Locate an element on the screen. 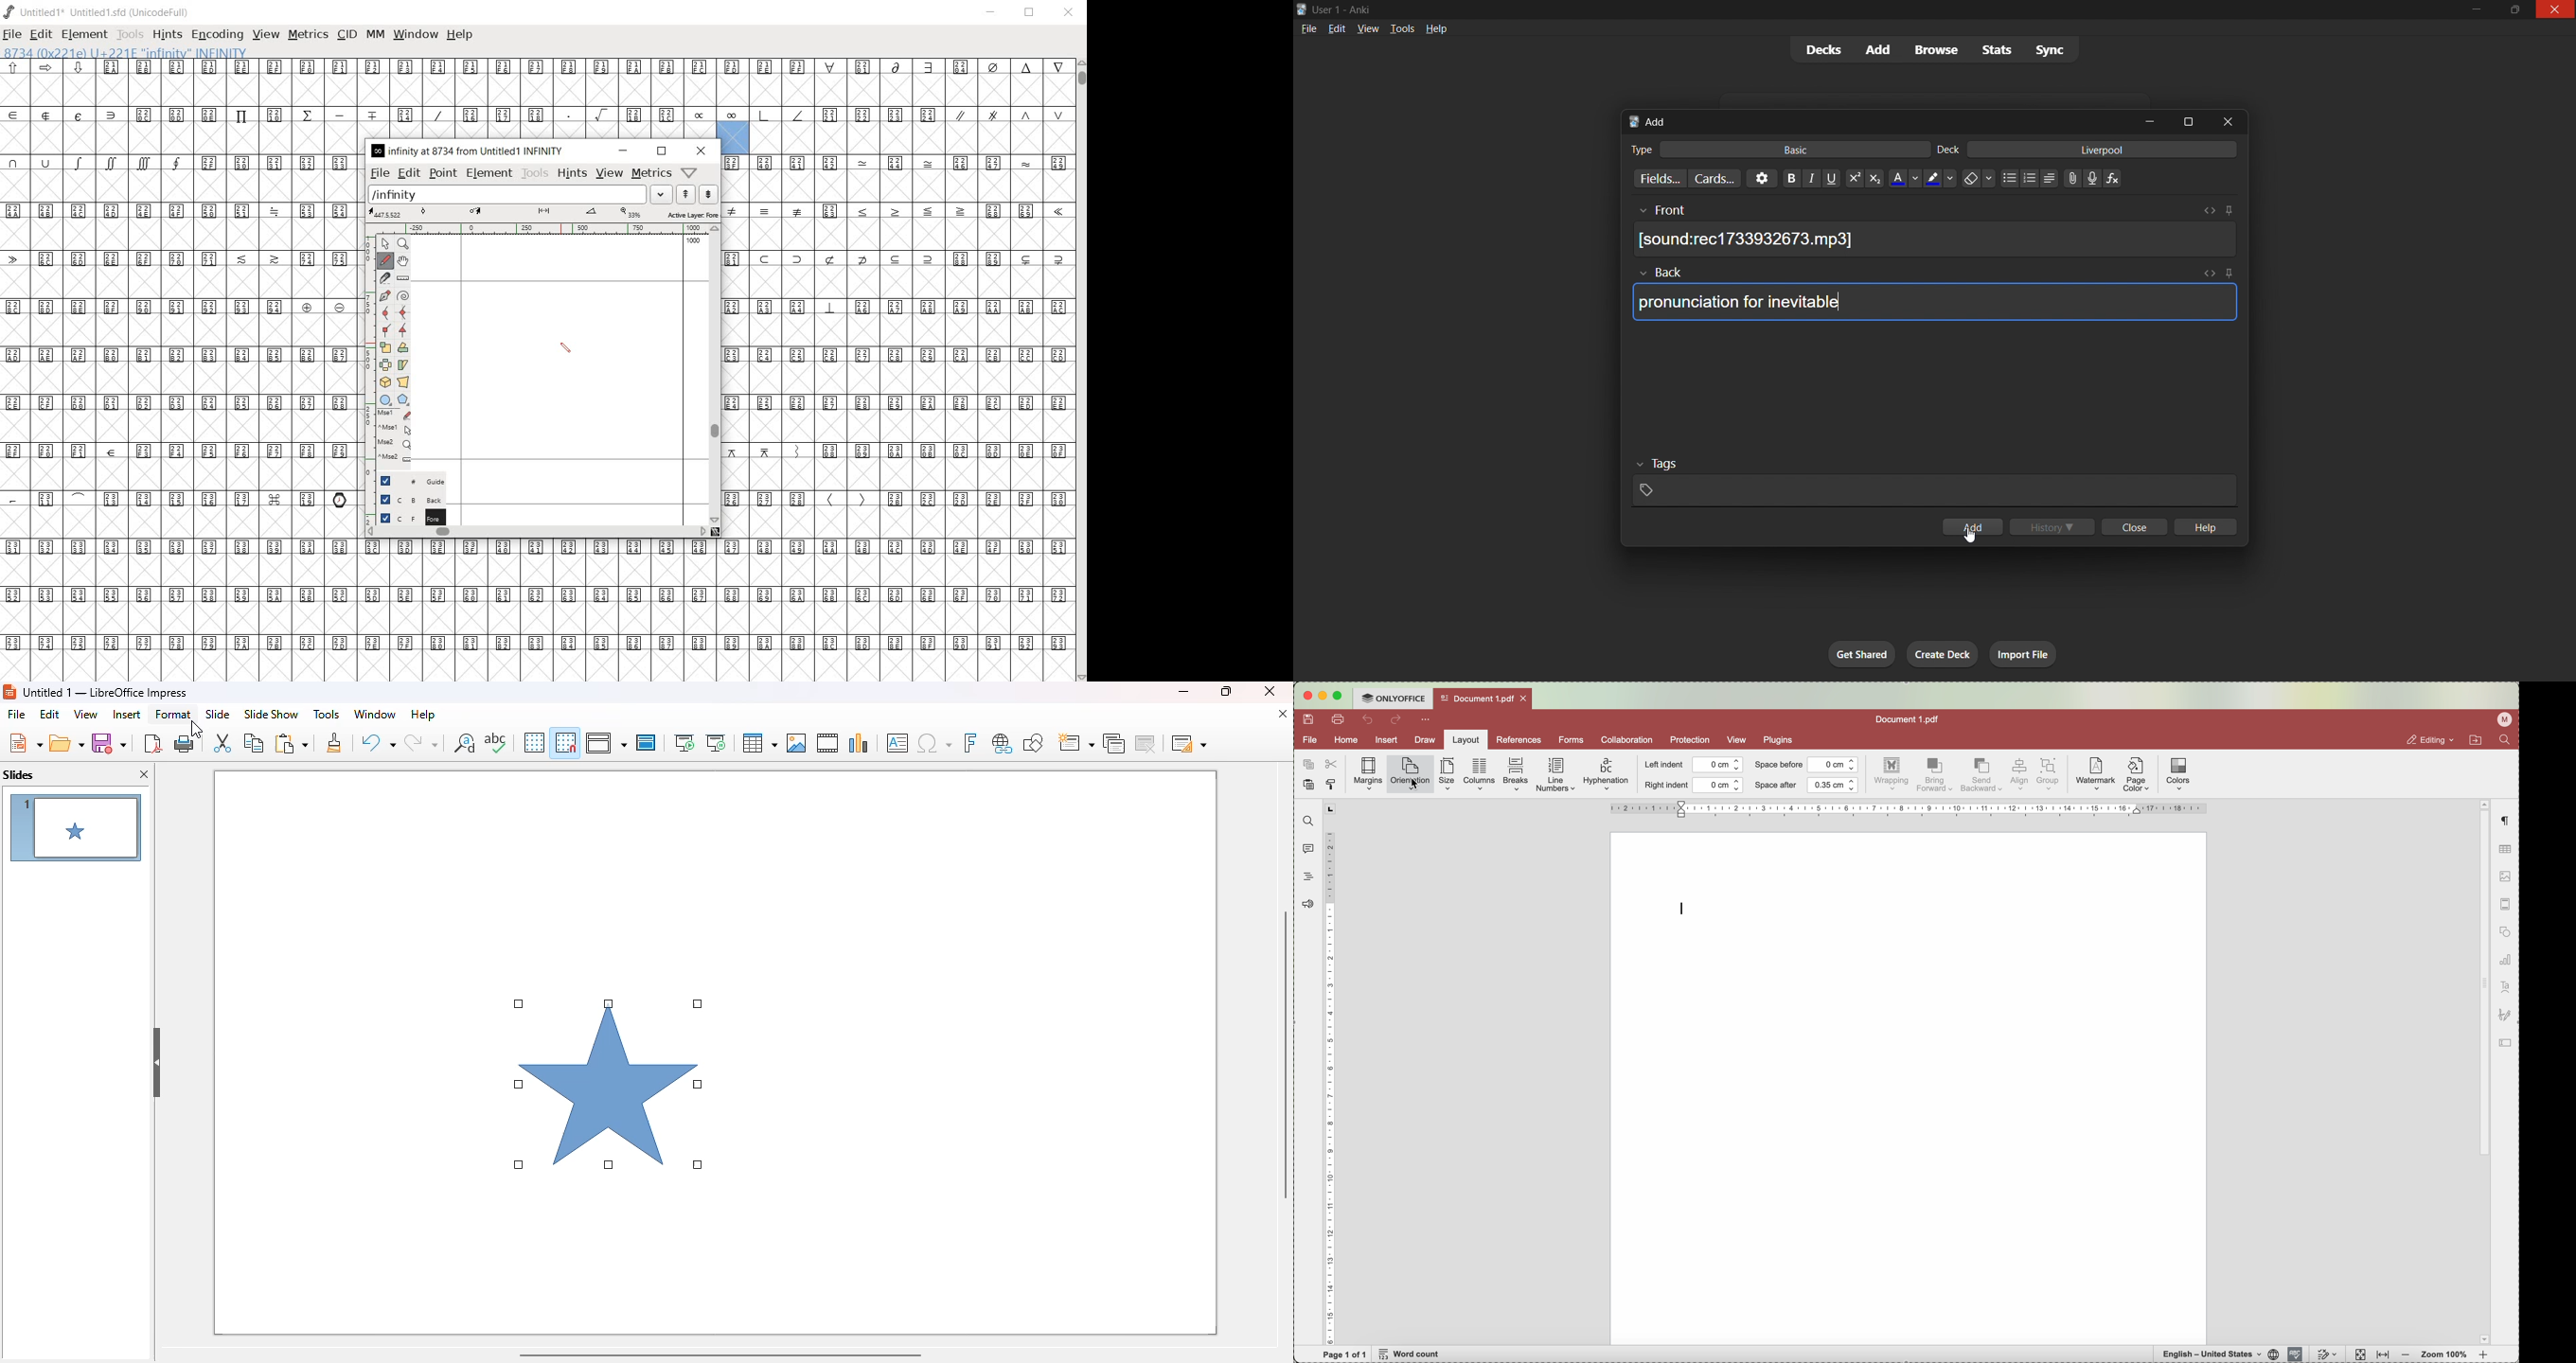 This screenshot has width=2576, height=1372. view is located at coordinates (267, 34).